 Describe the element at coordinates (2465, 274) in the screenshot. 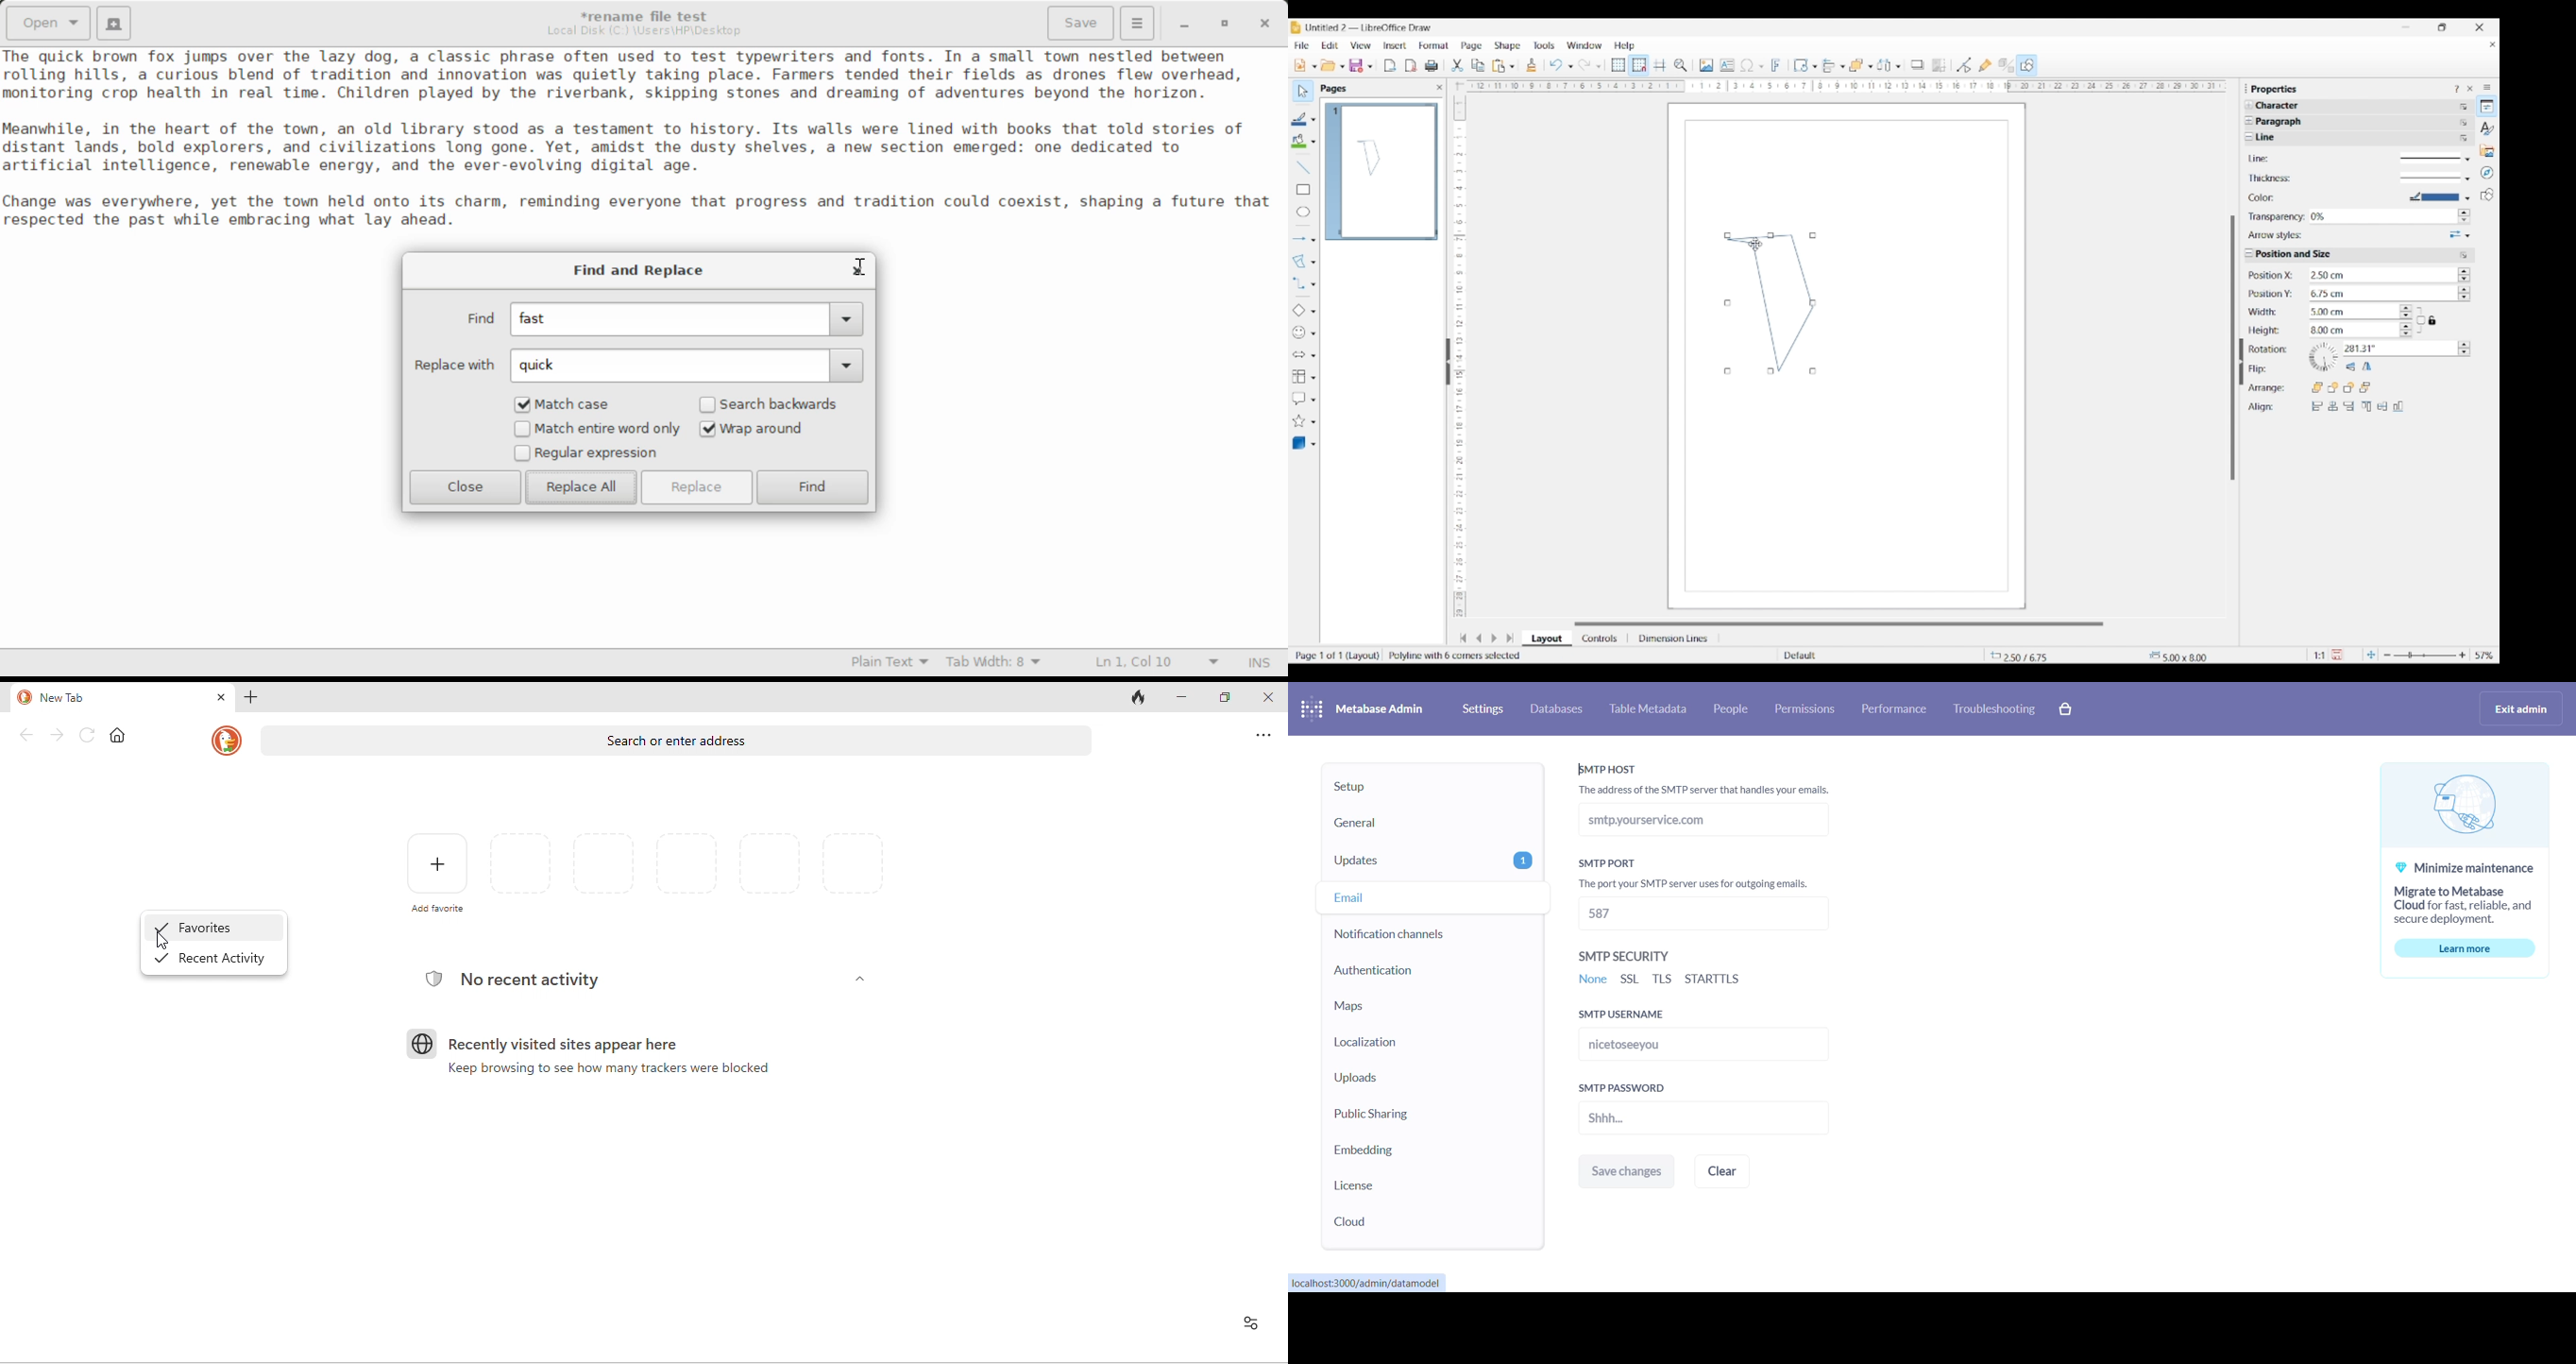

I see `Increase/Decrease position X` at that location.